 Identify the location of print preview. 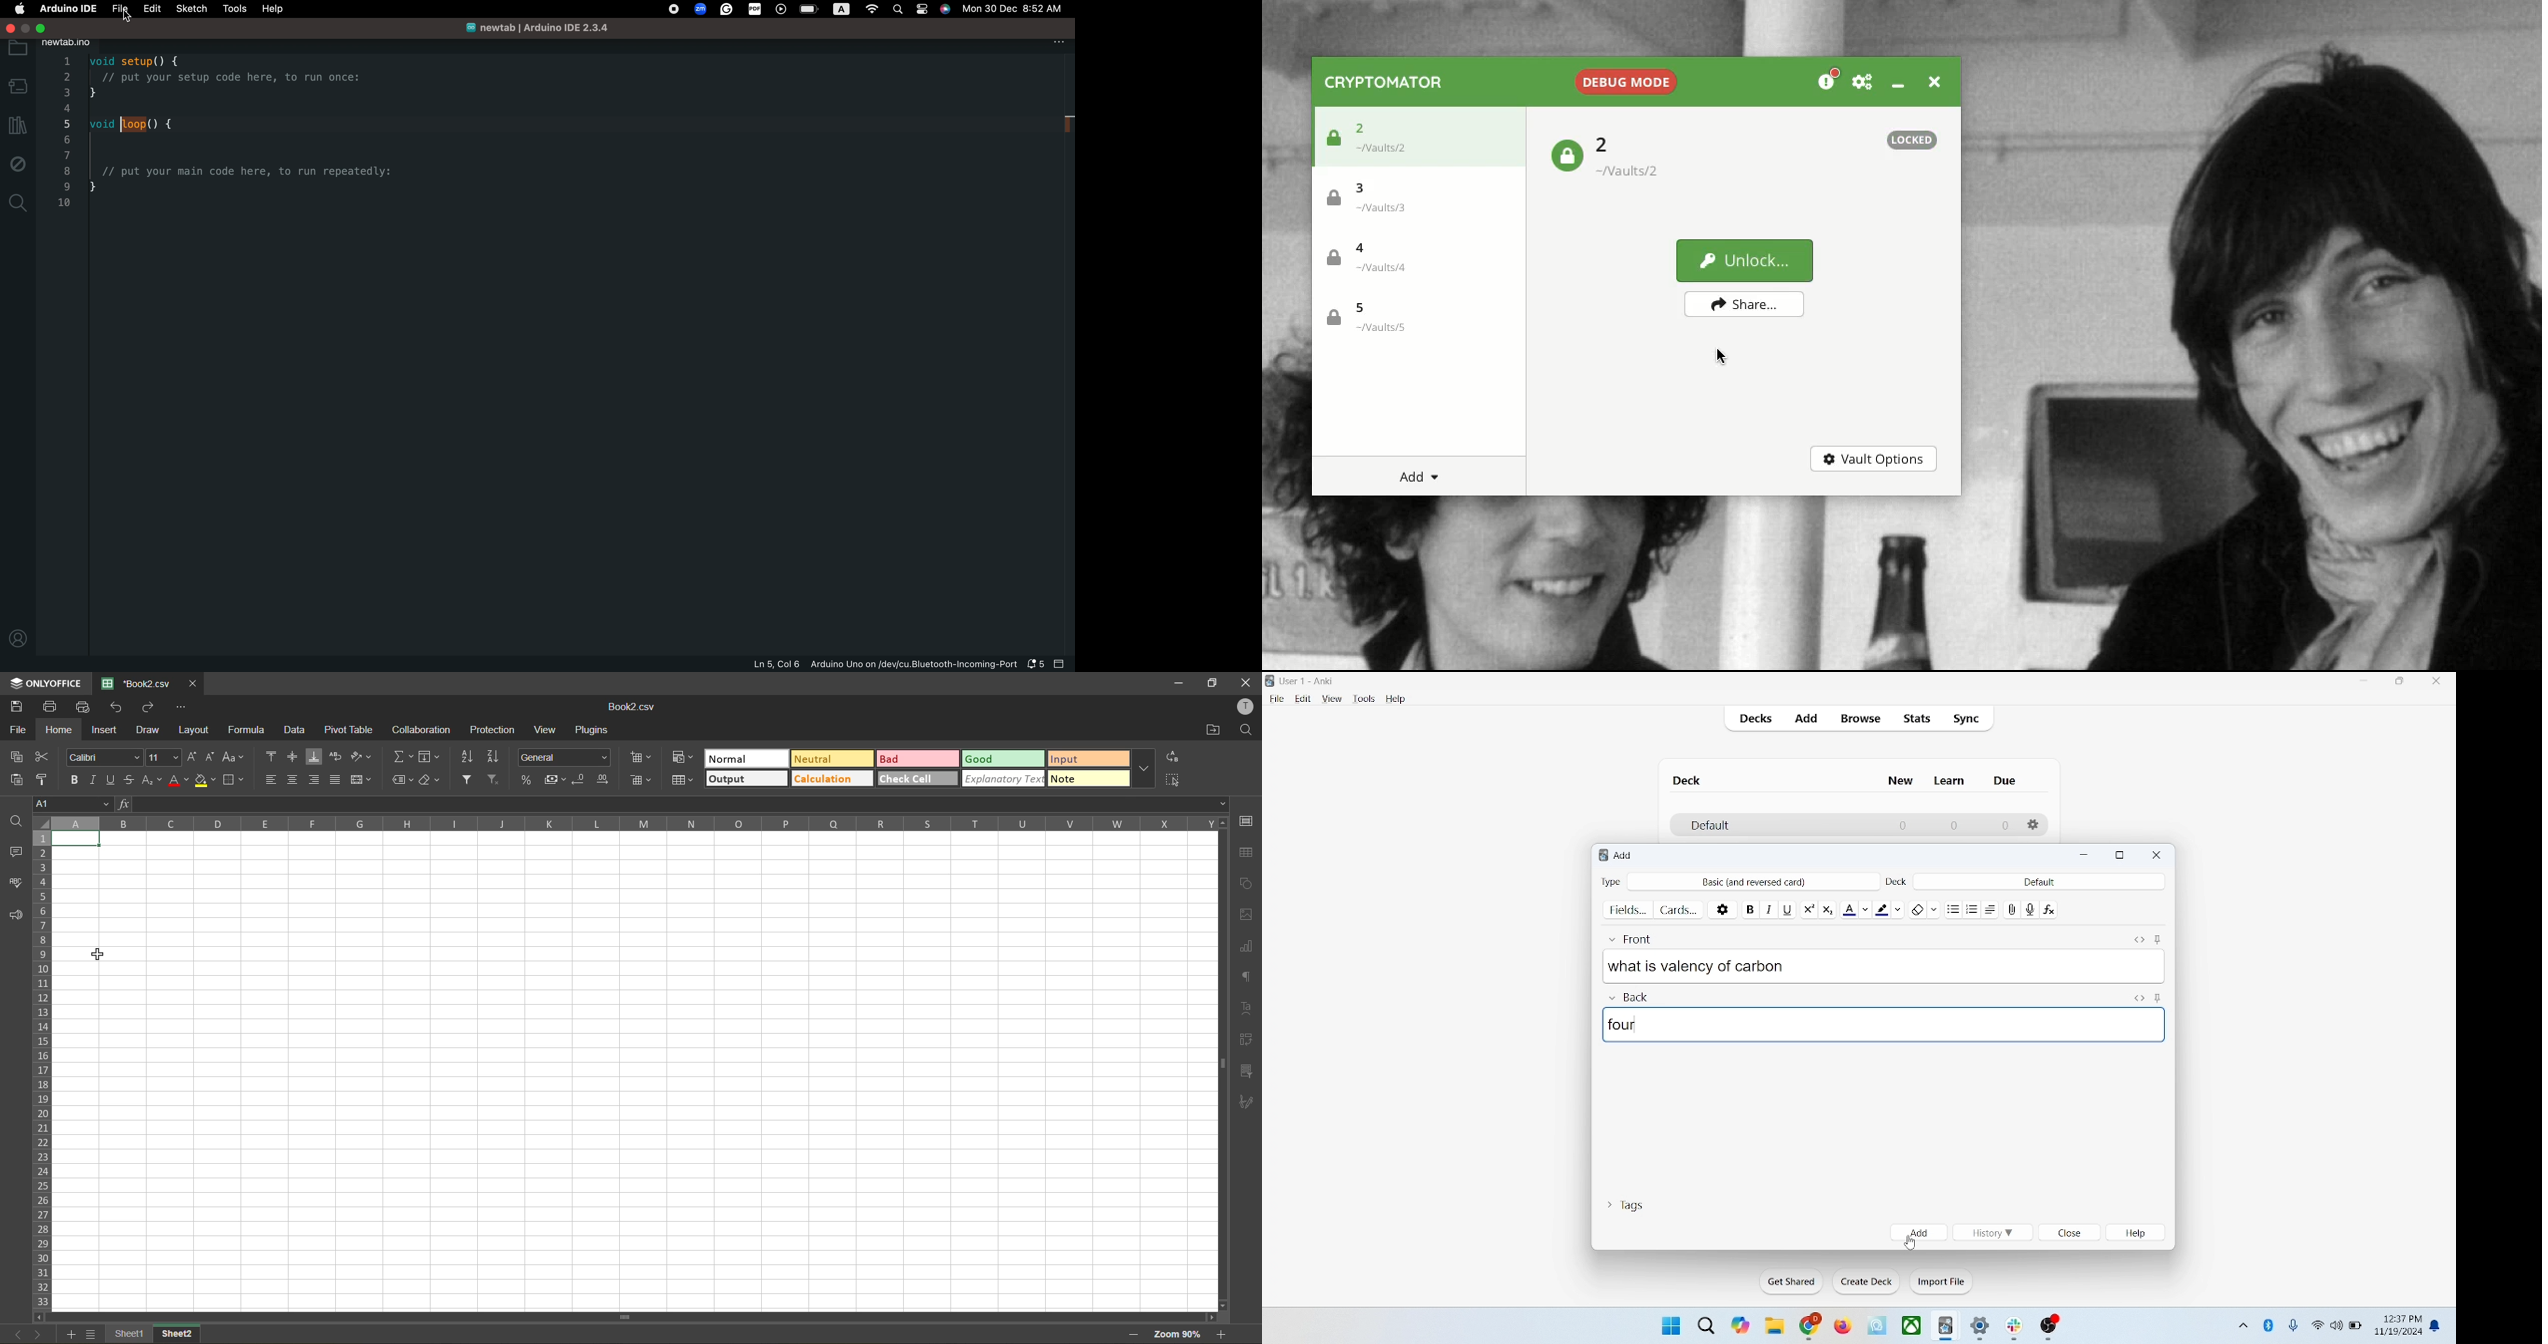
(85, 707).